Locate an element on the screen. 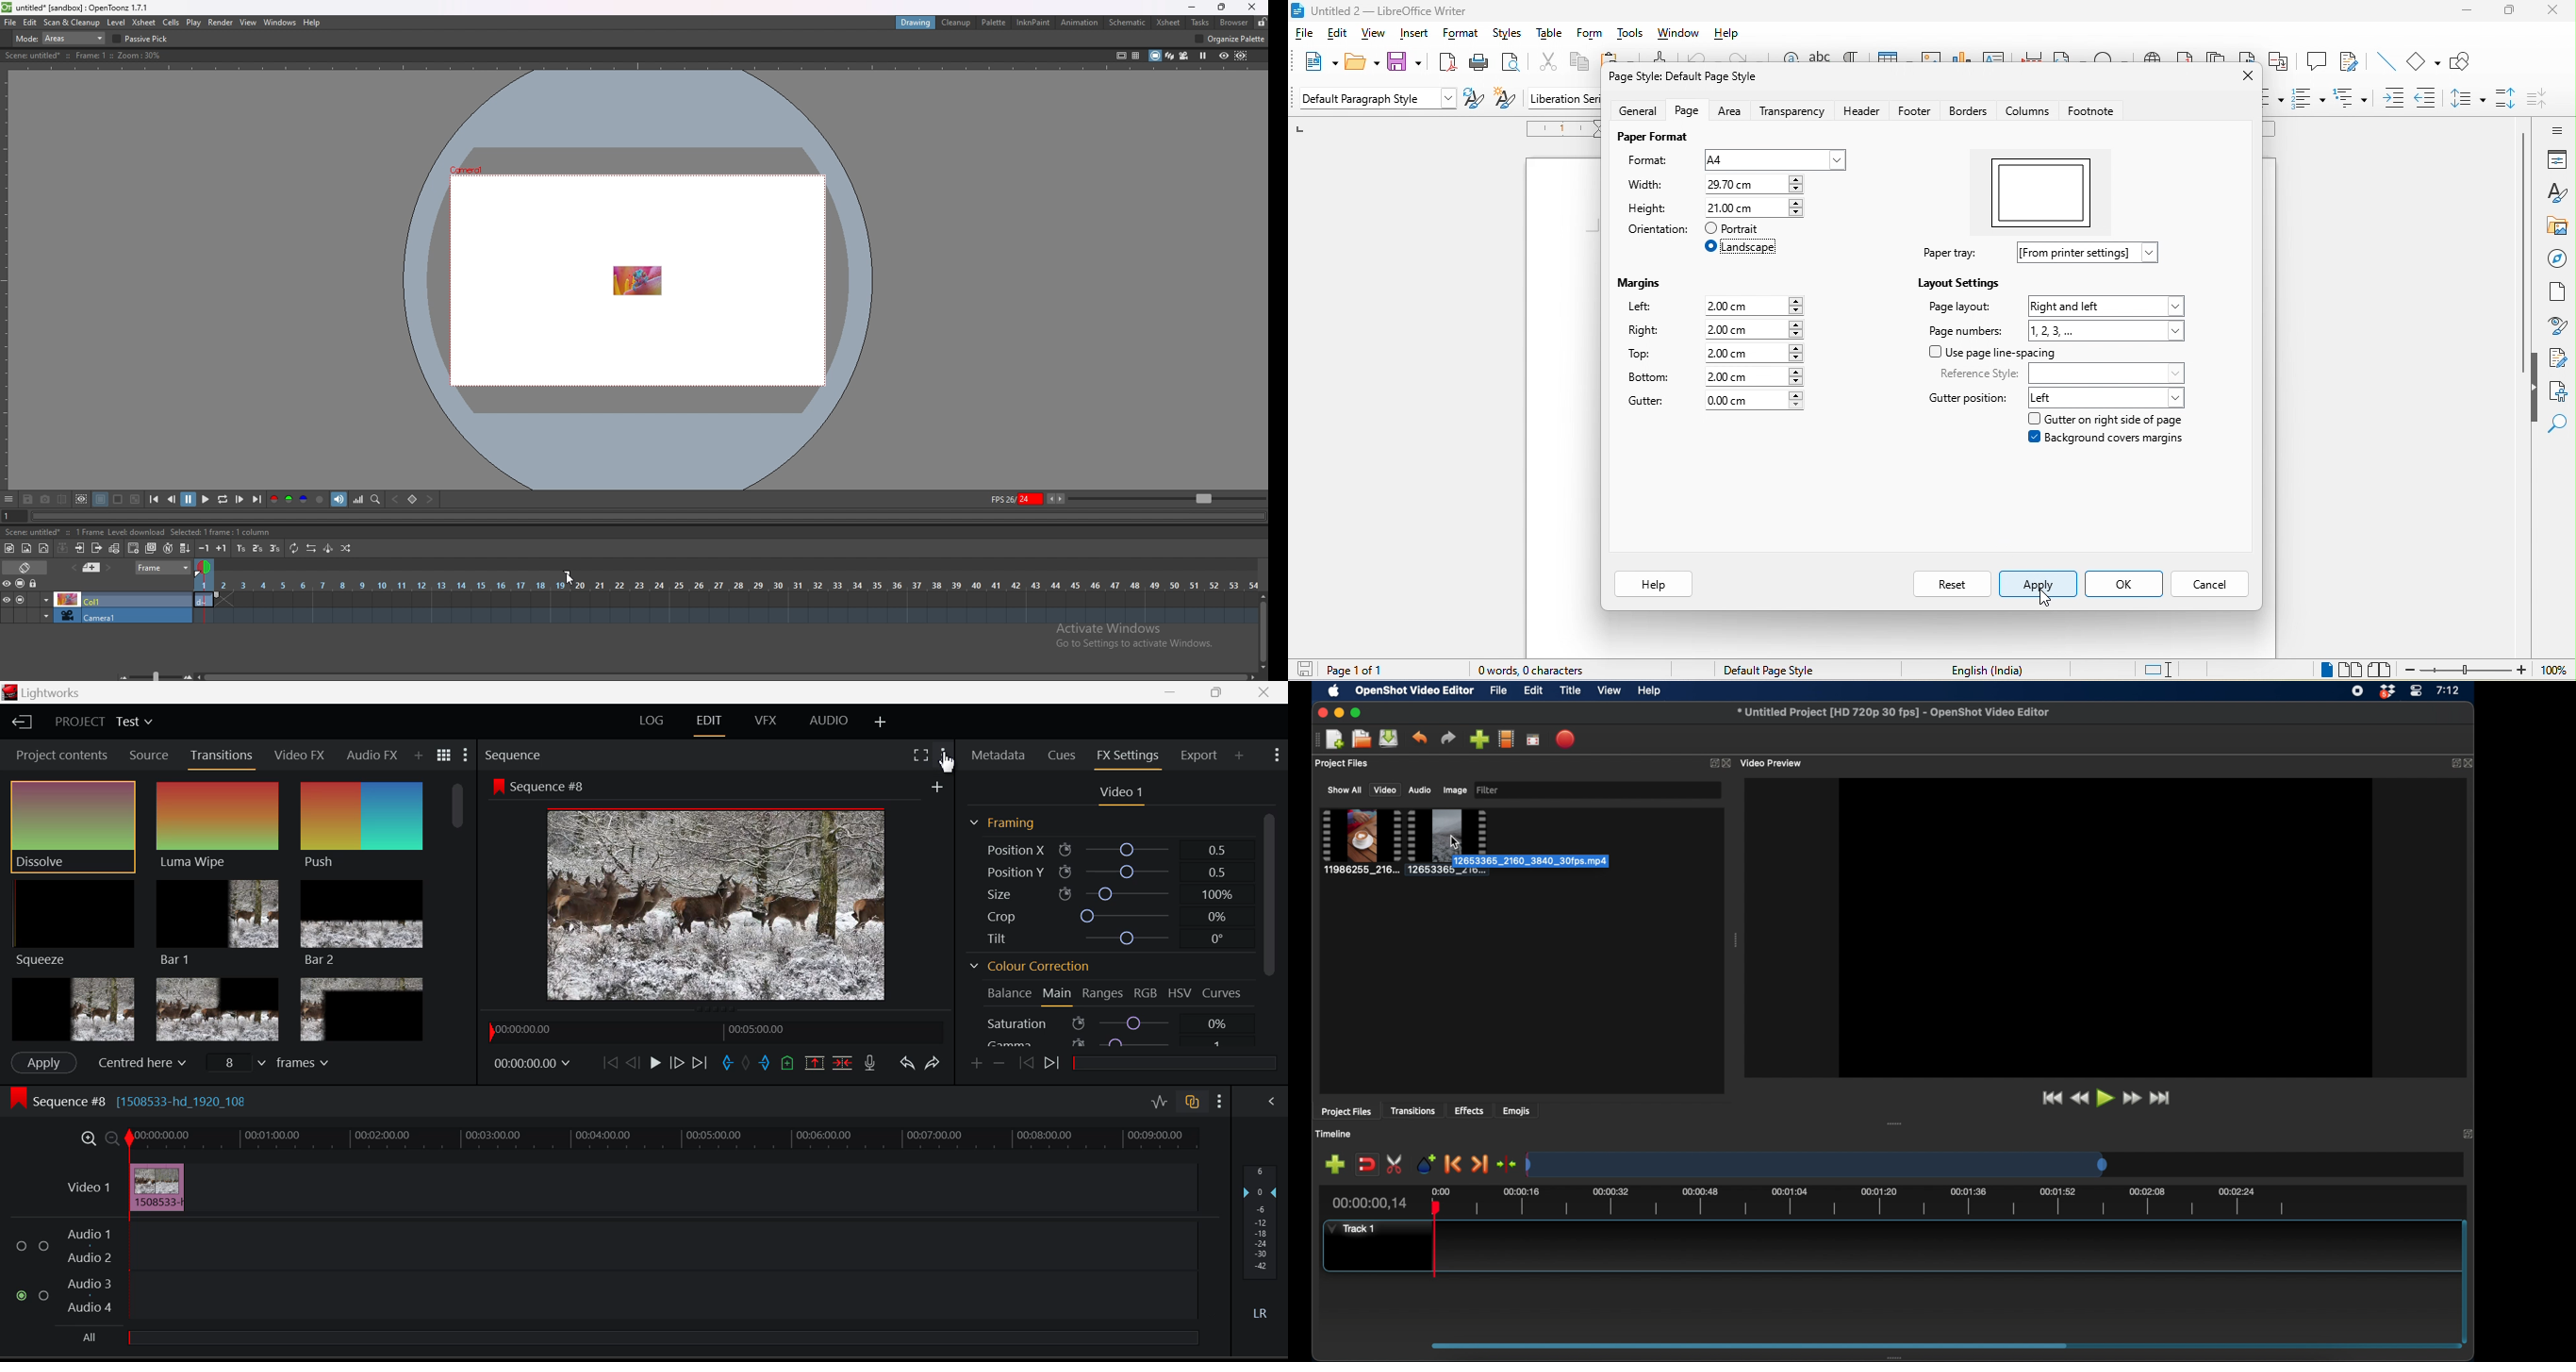 The image size is (2576, 1372). Record Voiceover is located at coordinates (870, 1064).